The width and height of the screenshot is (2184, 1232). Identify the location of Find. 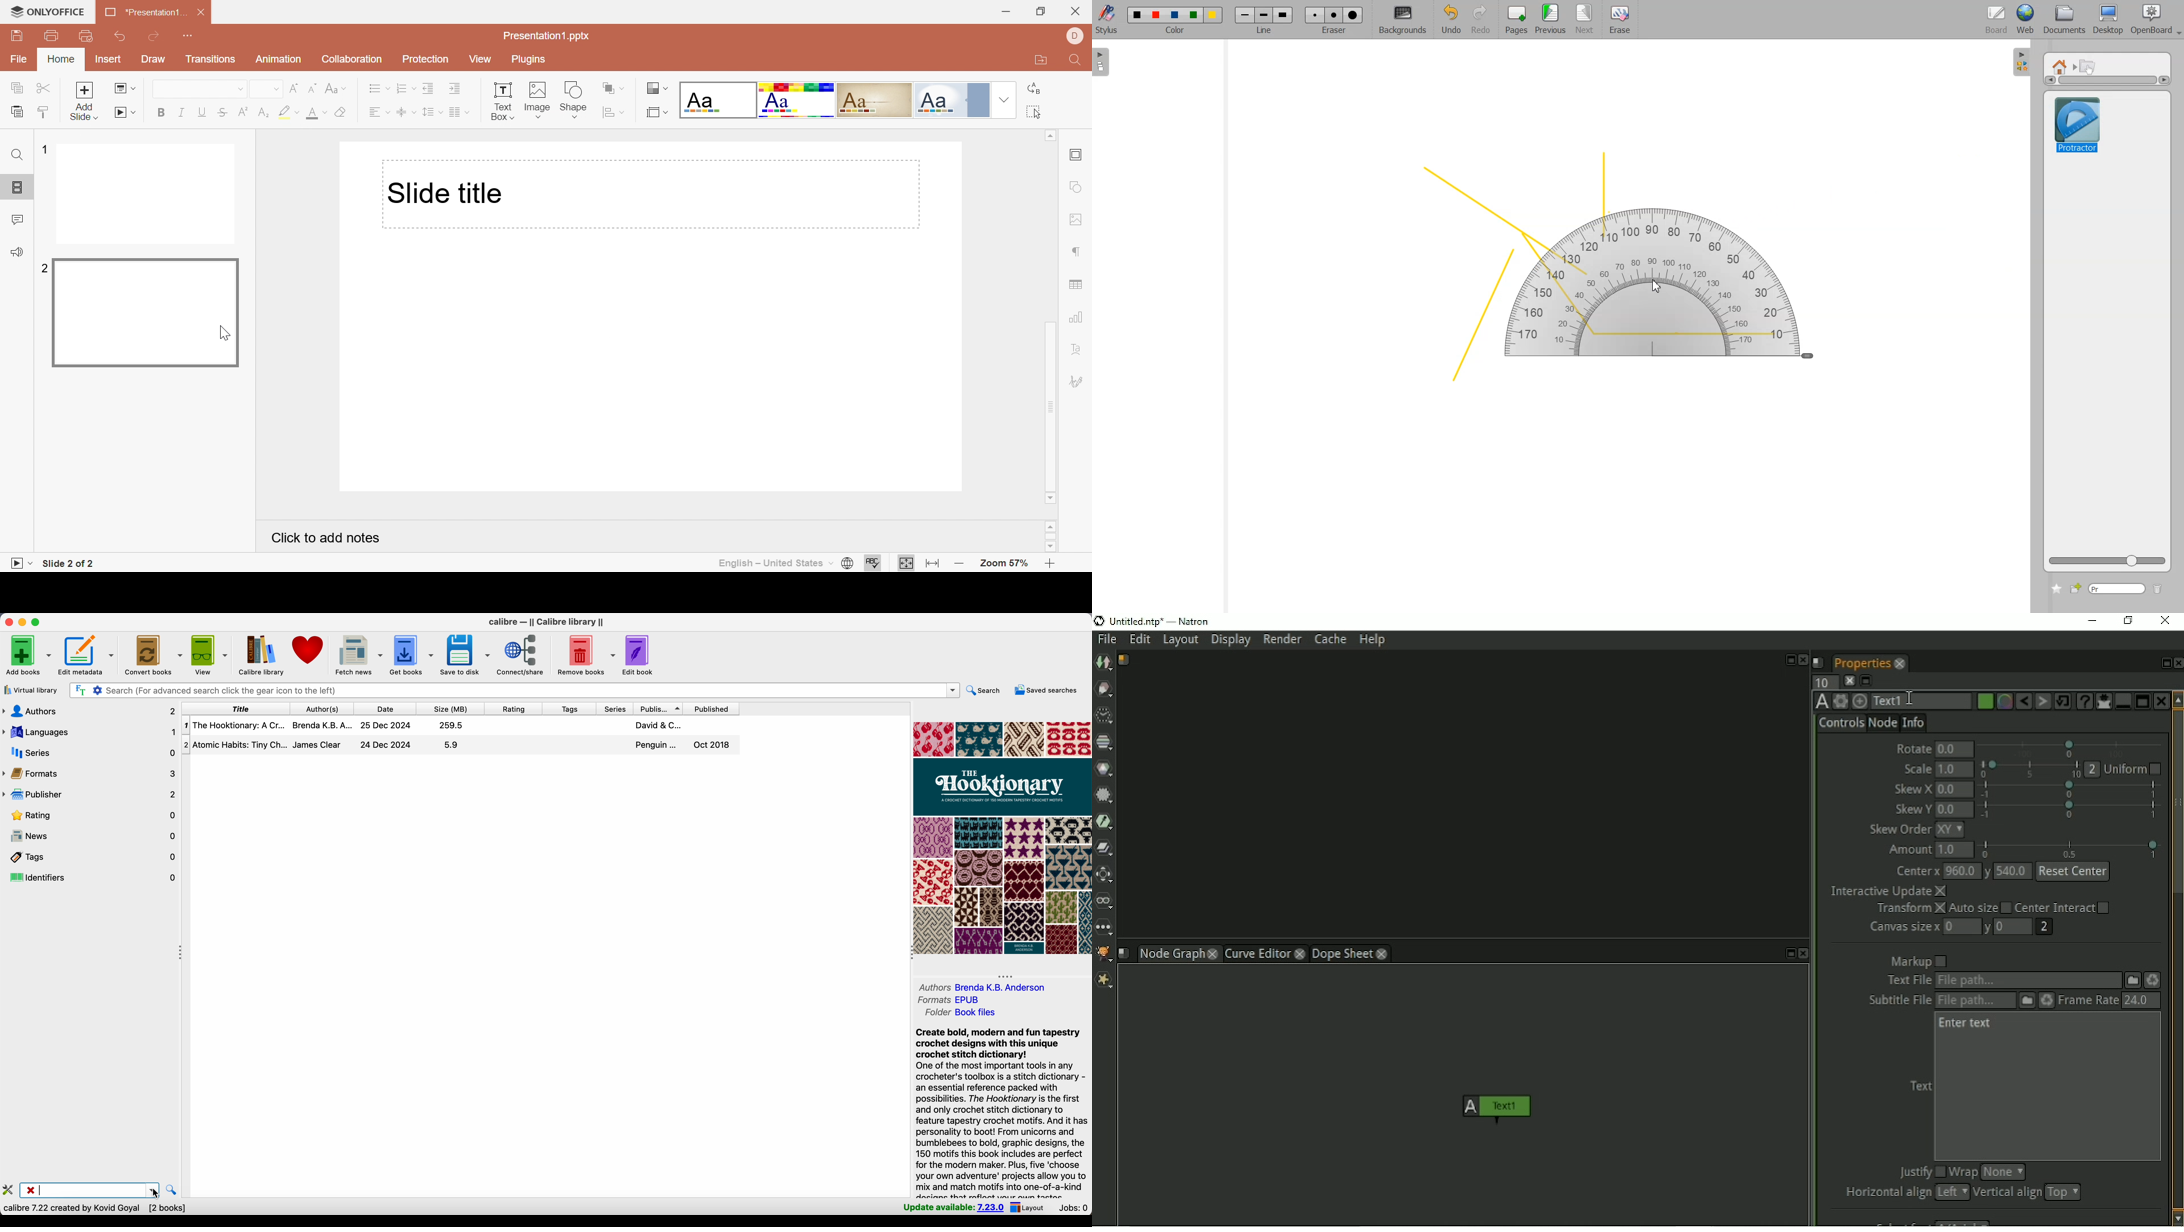
(16, 155).